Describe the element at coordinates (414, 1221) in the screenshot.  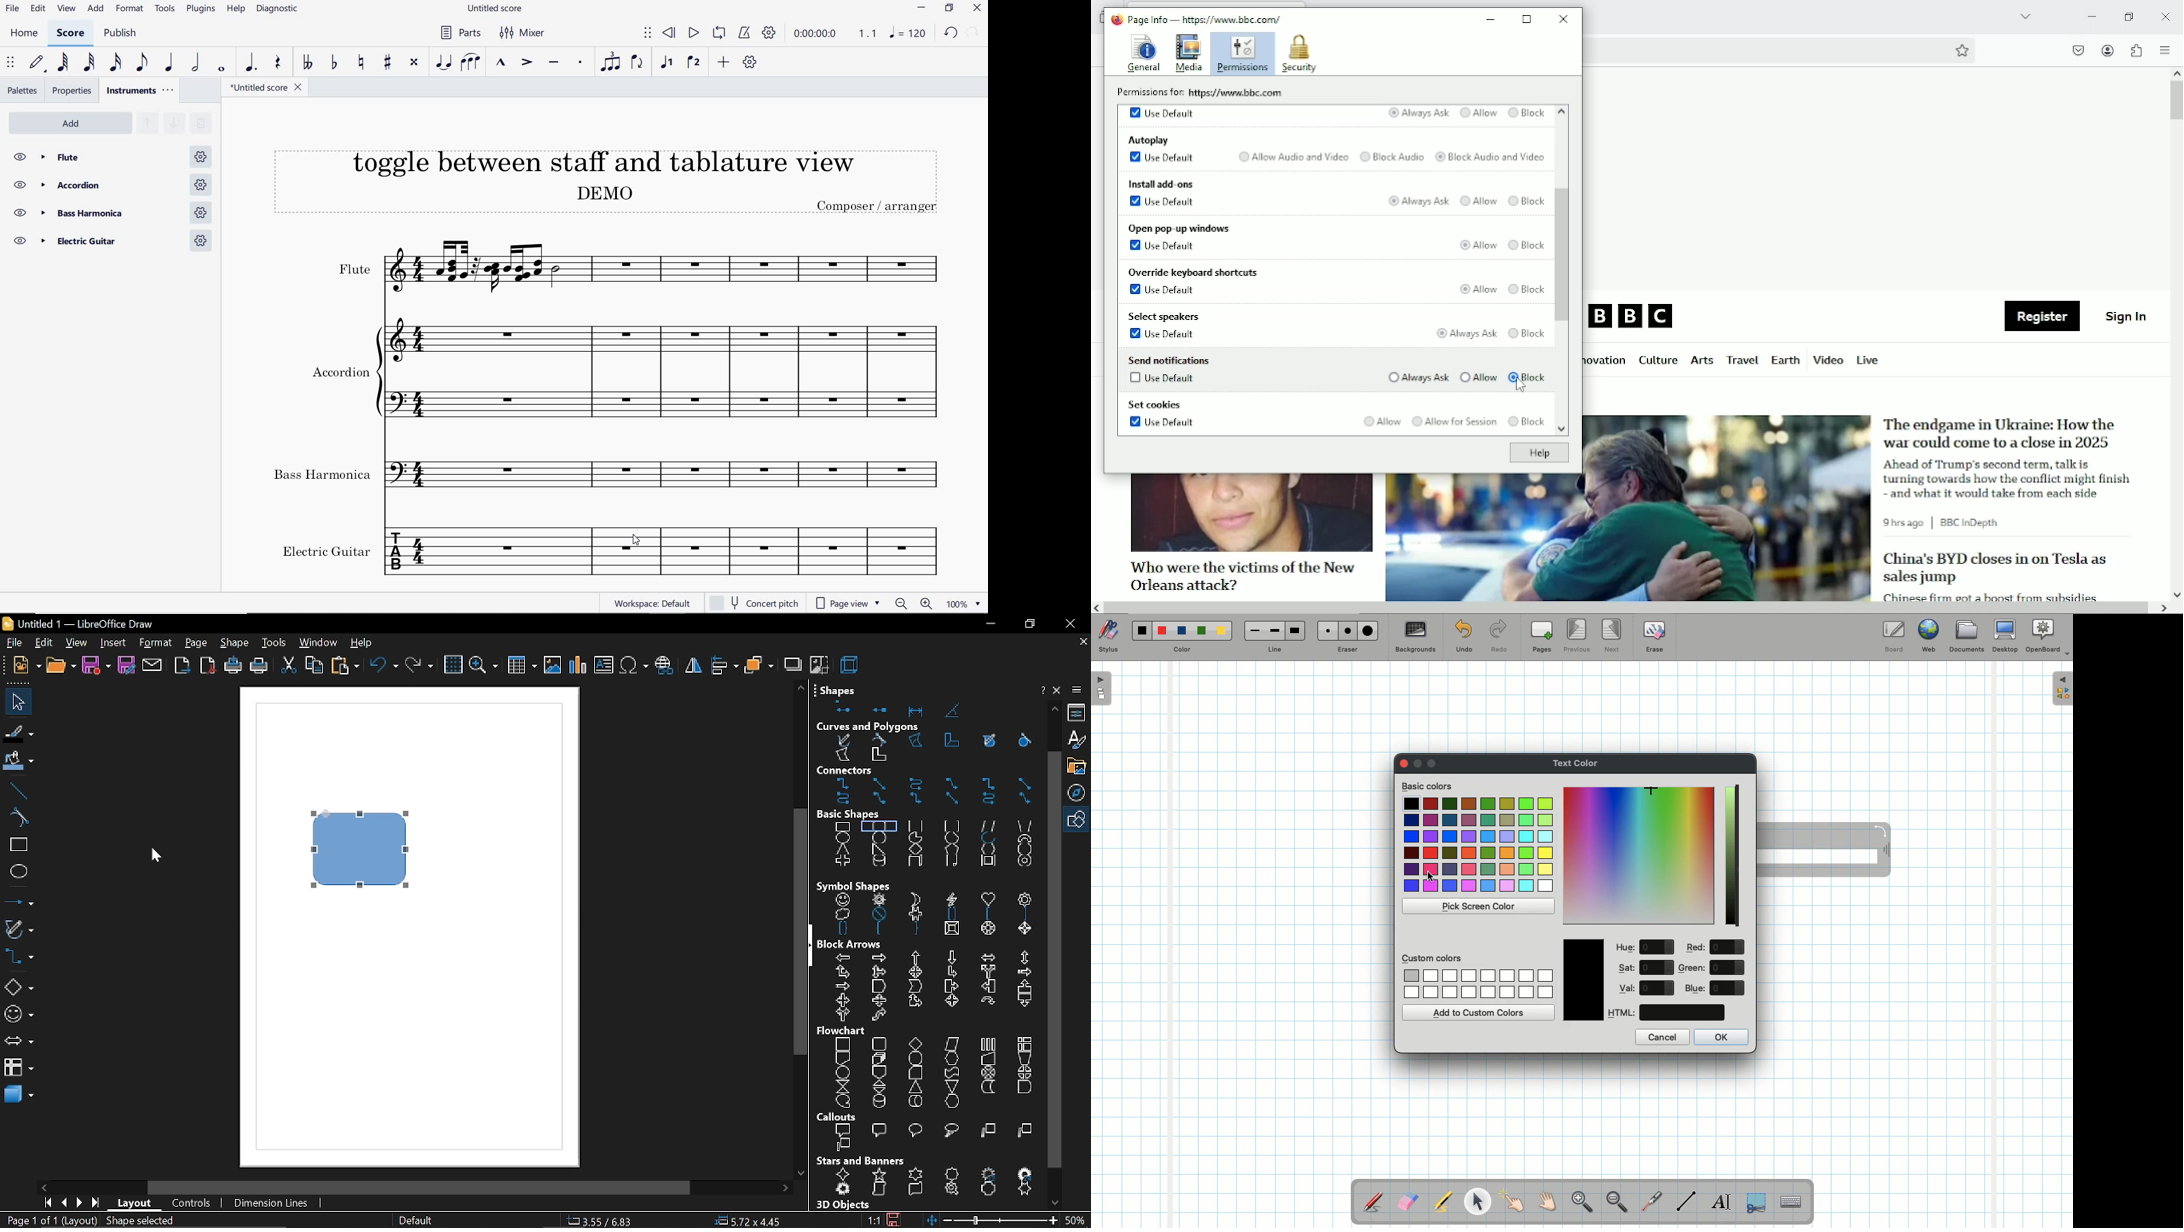
I see `page style` at that location.